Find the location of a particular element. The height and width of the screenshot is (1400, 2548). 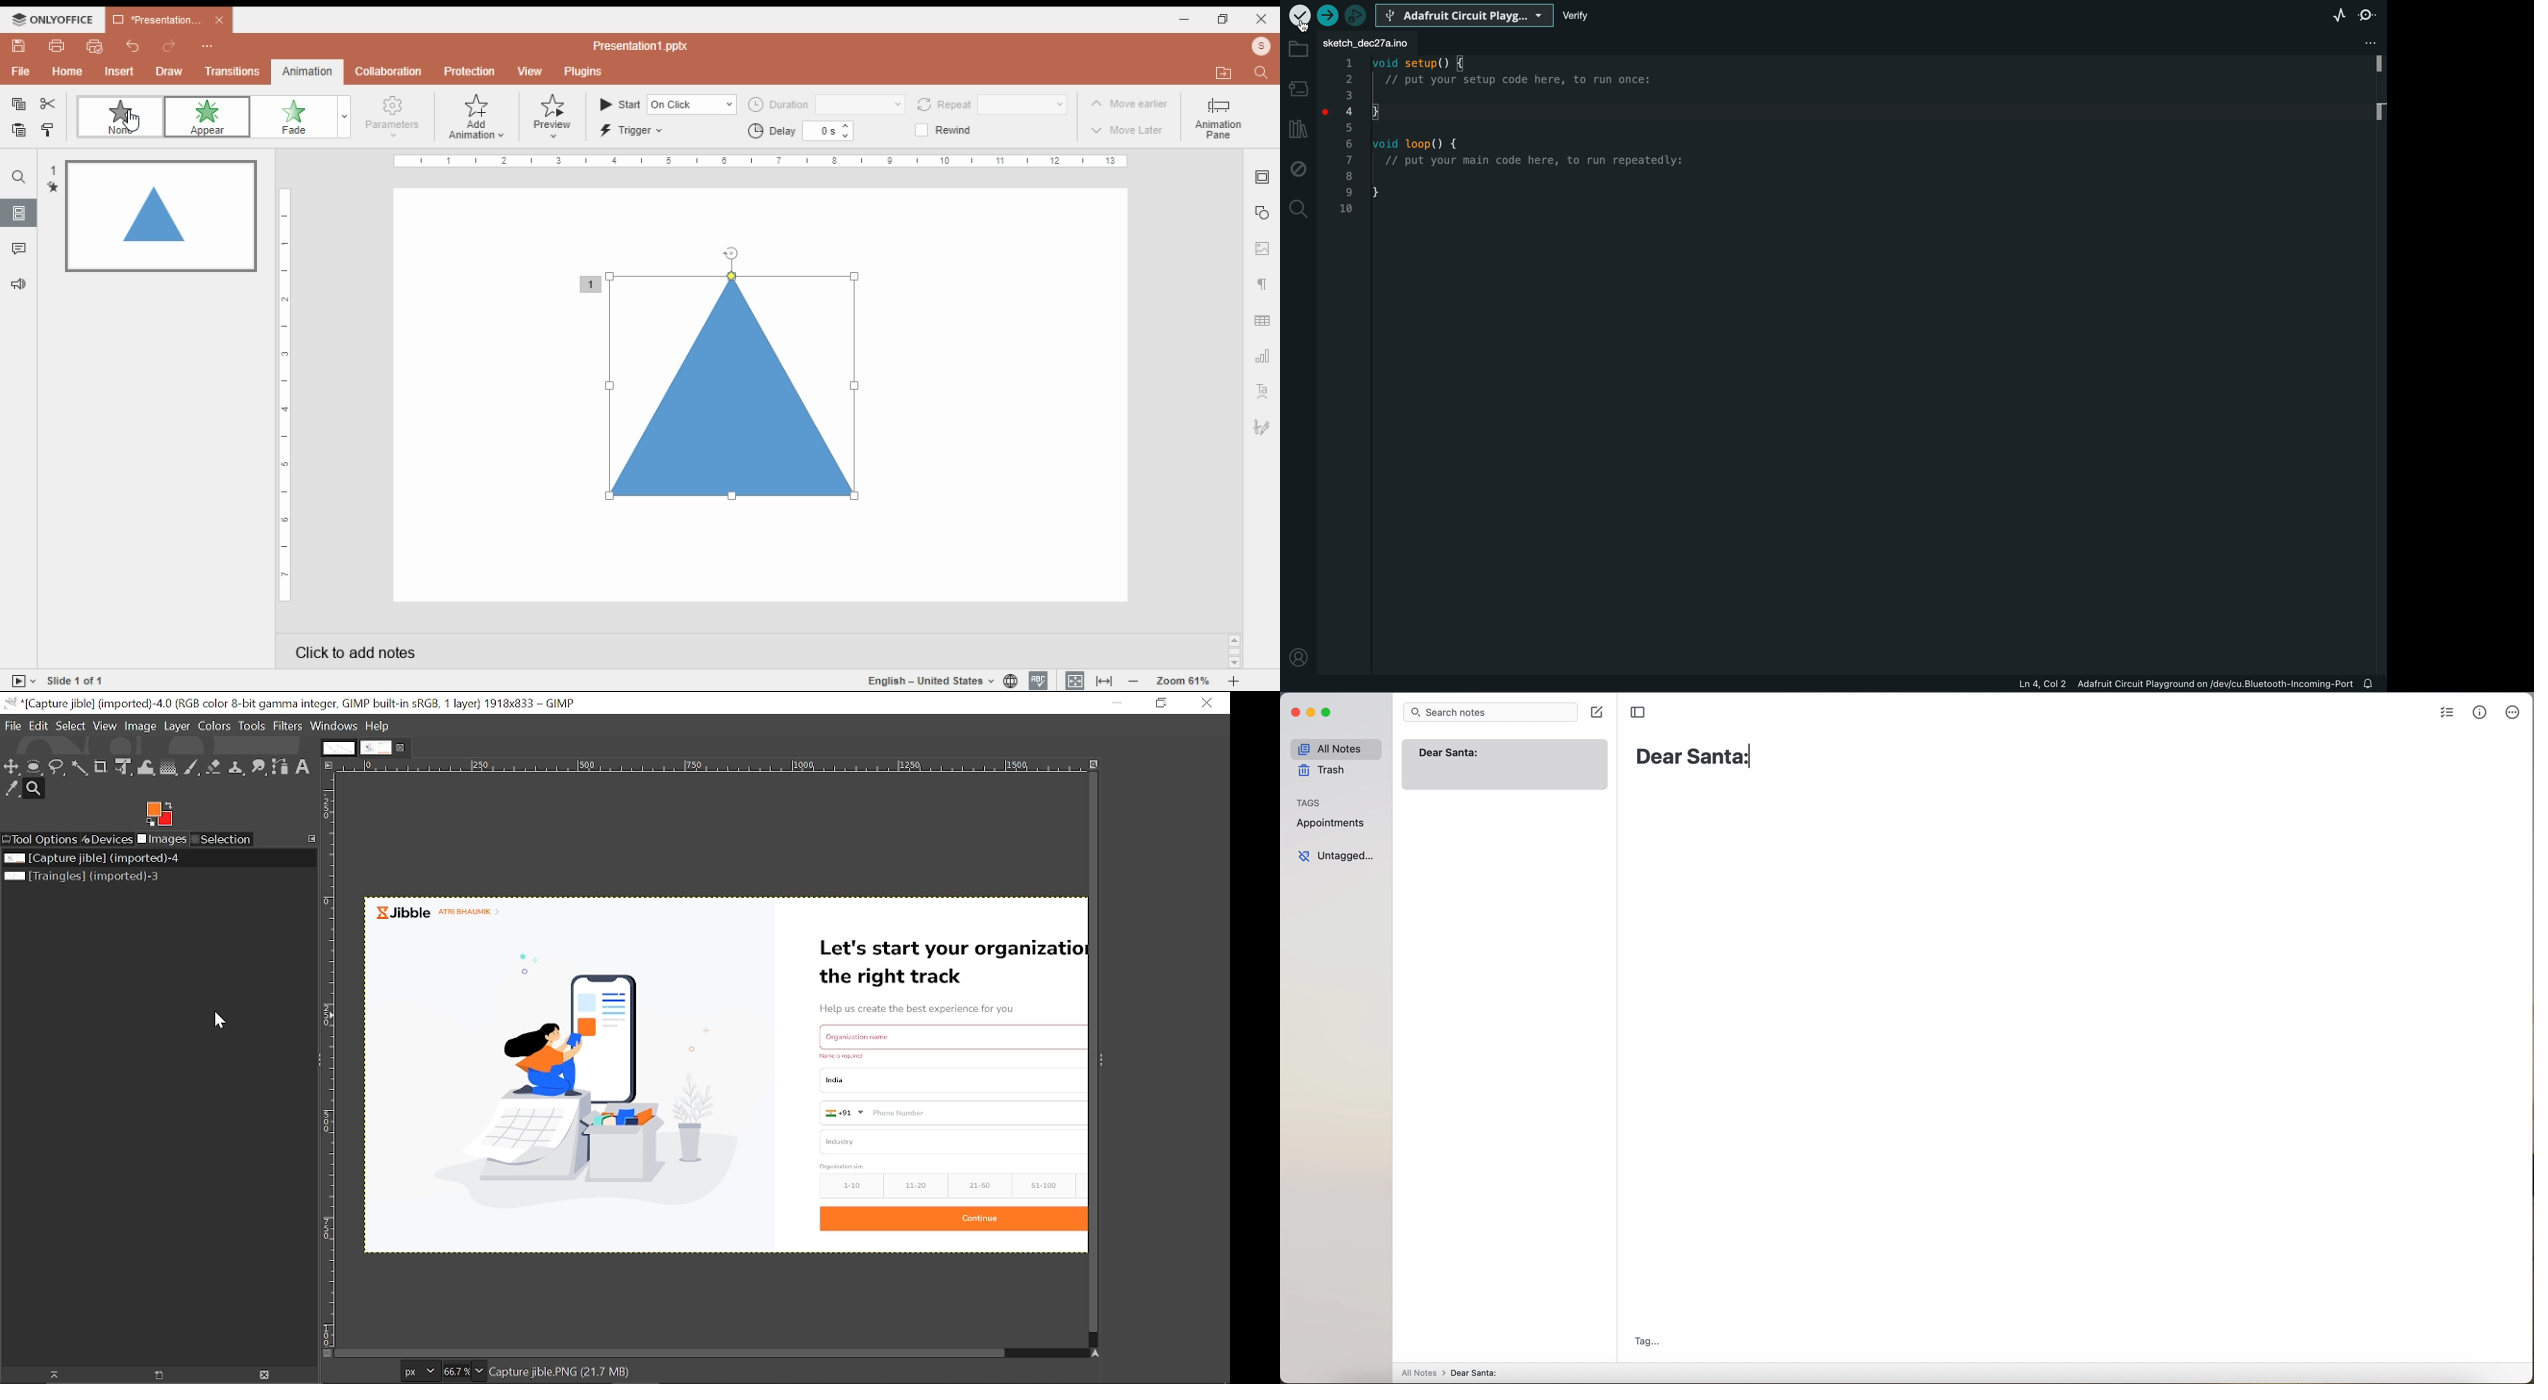

save is located at coordinates (22, 46).